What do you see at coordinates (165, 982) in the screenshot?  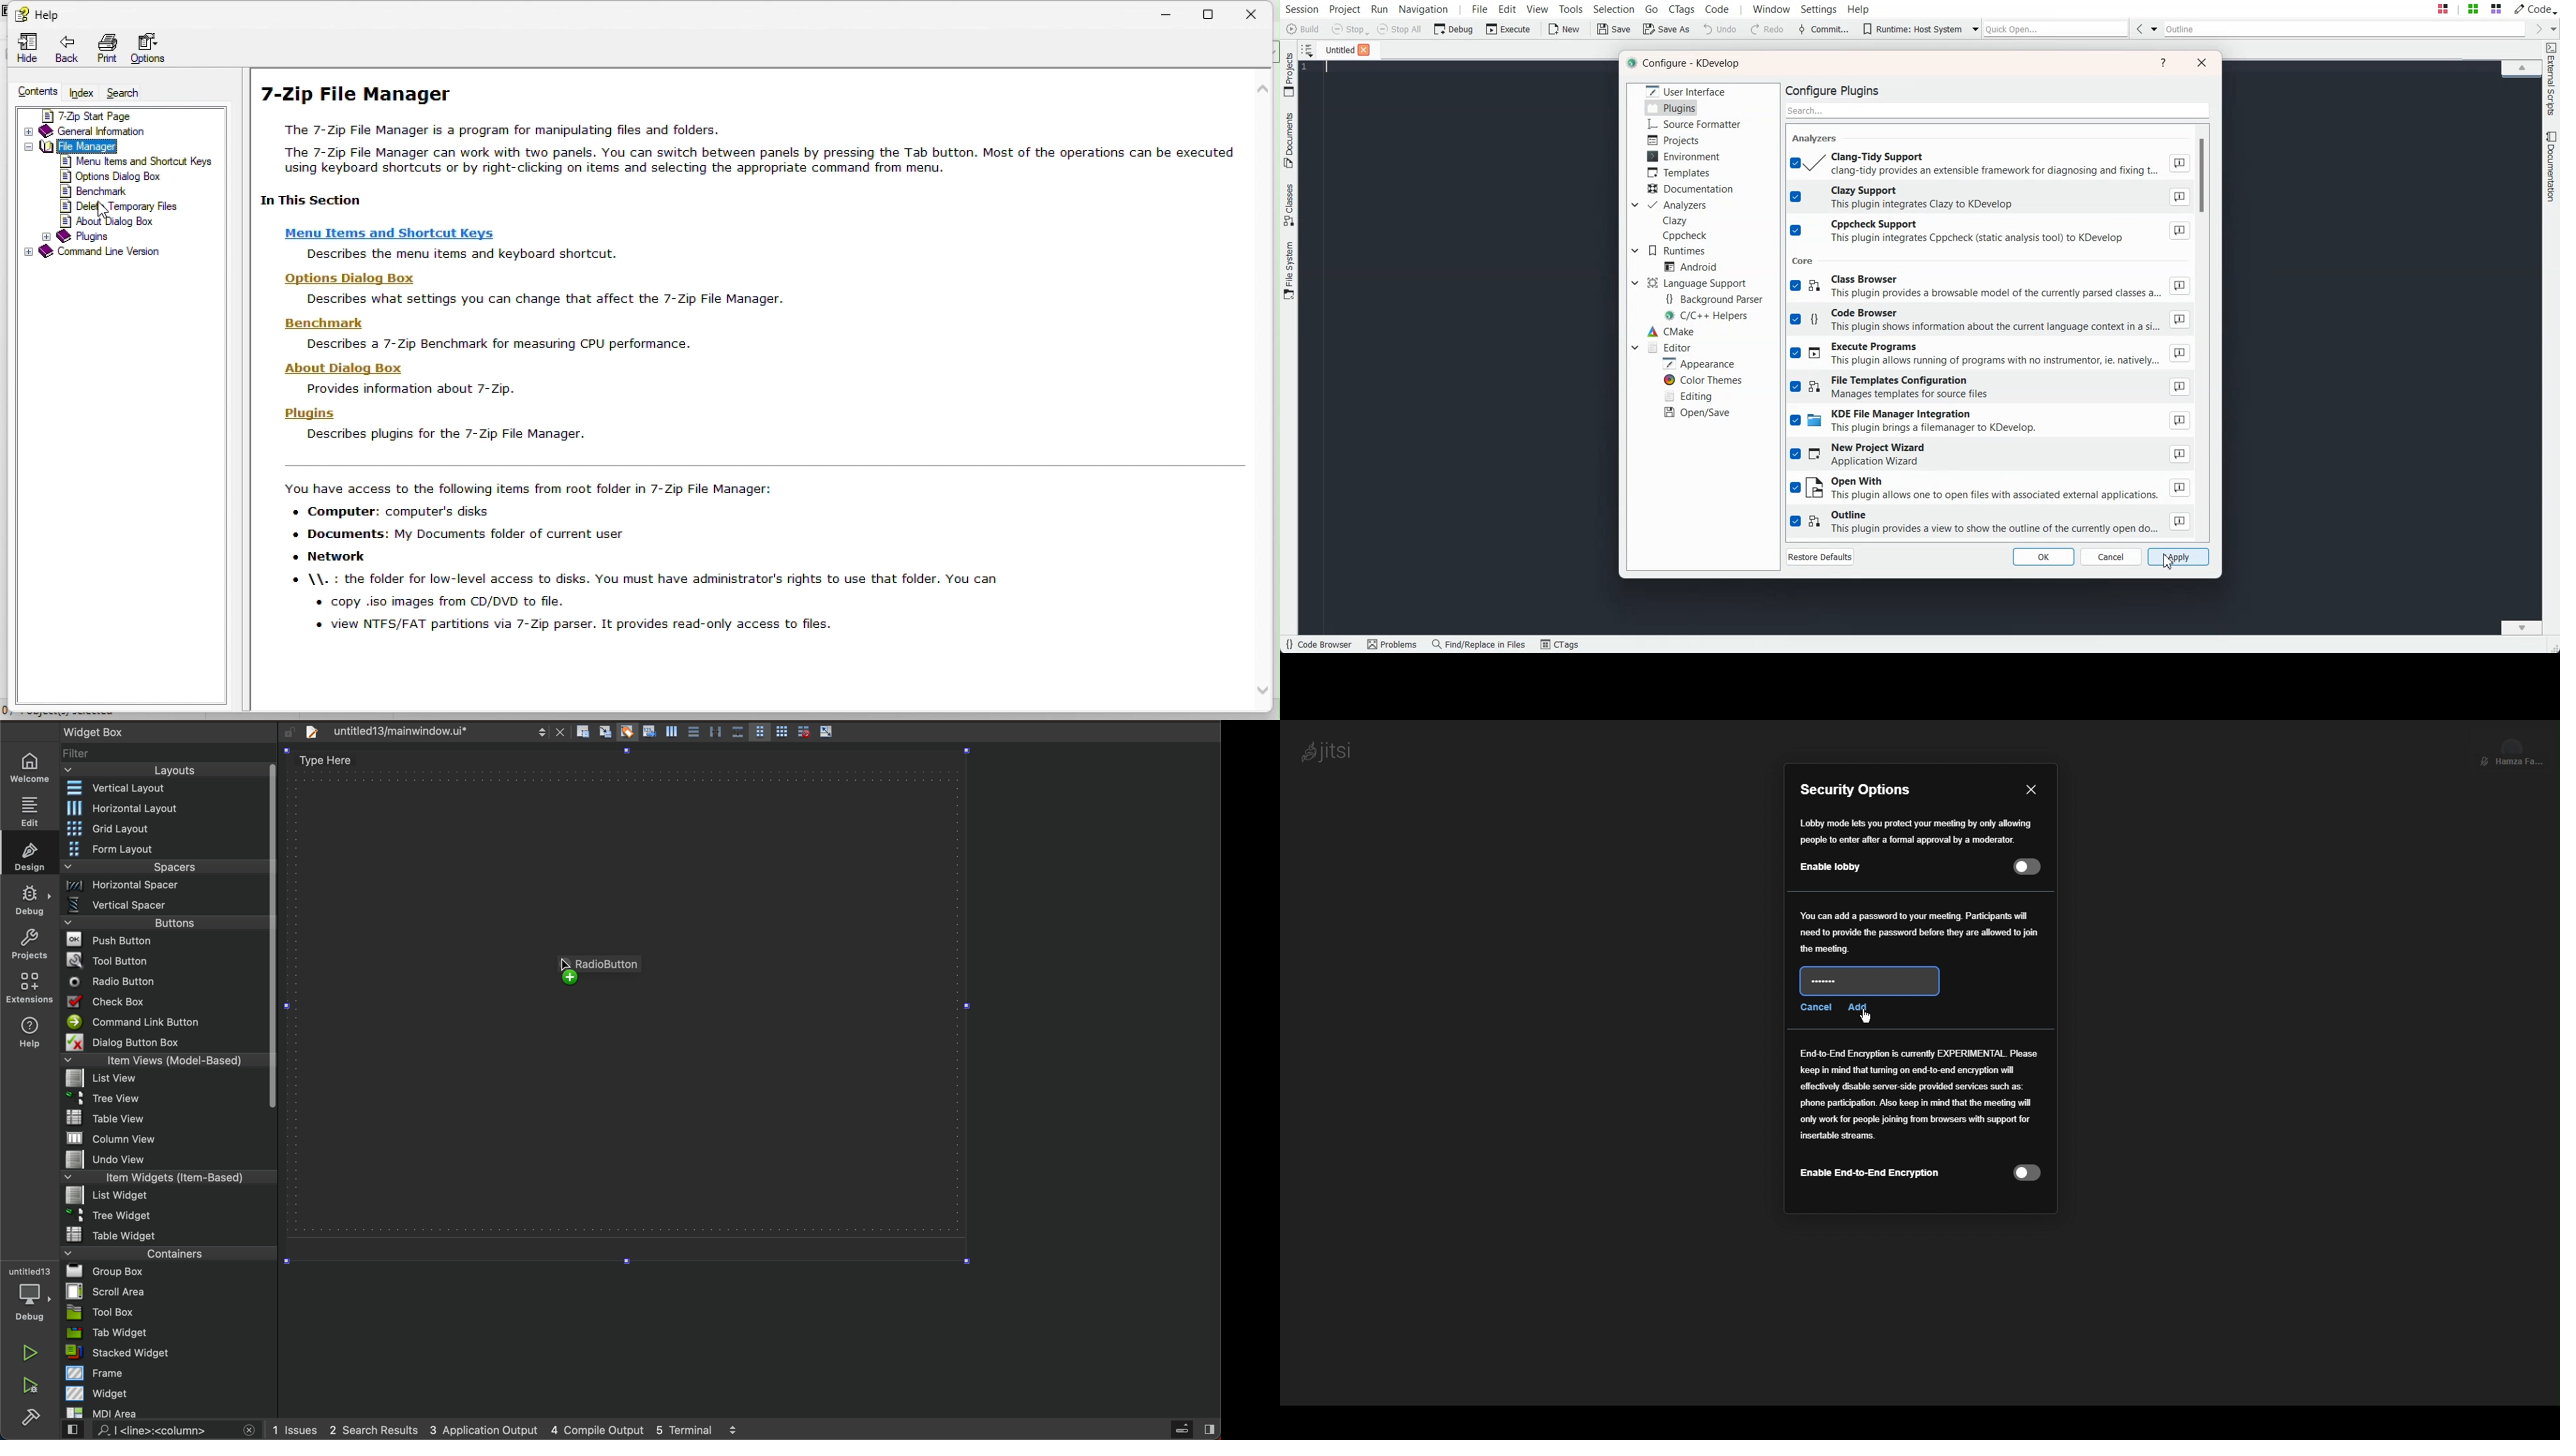 I see `radio` at bounding box center [165, 982].